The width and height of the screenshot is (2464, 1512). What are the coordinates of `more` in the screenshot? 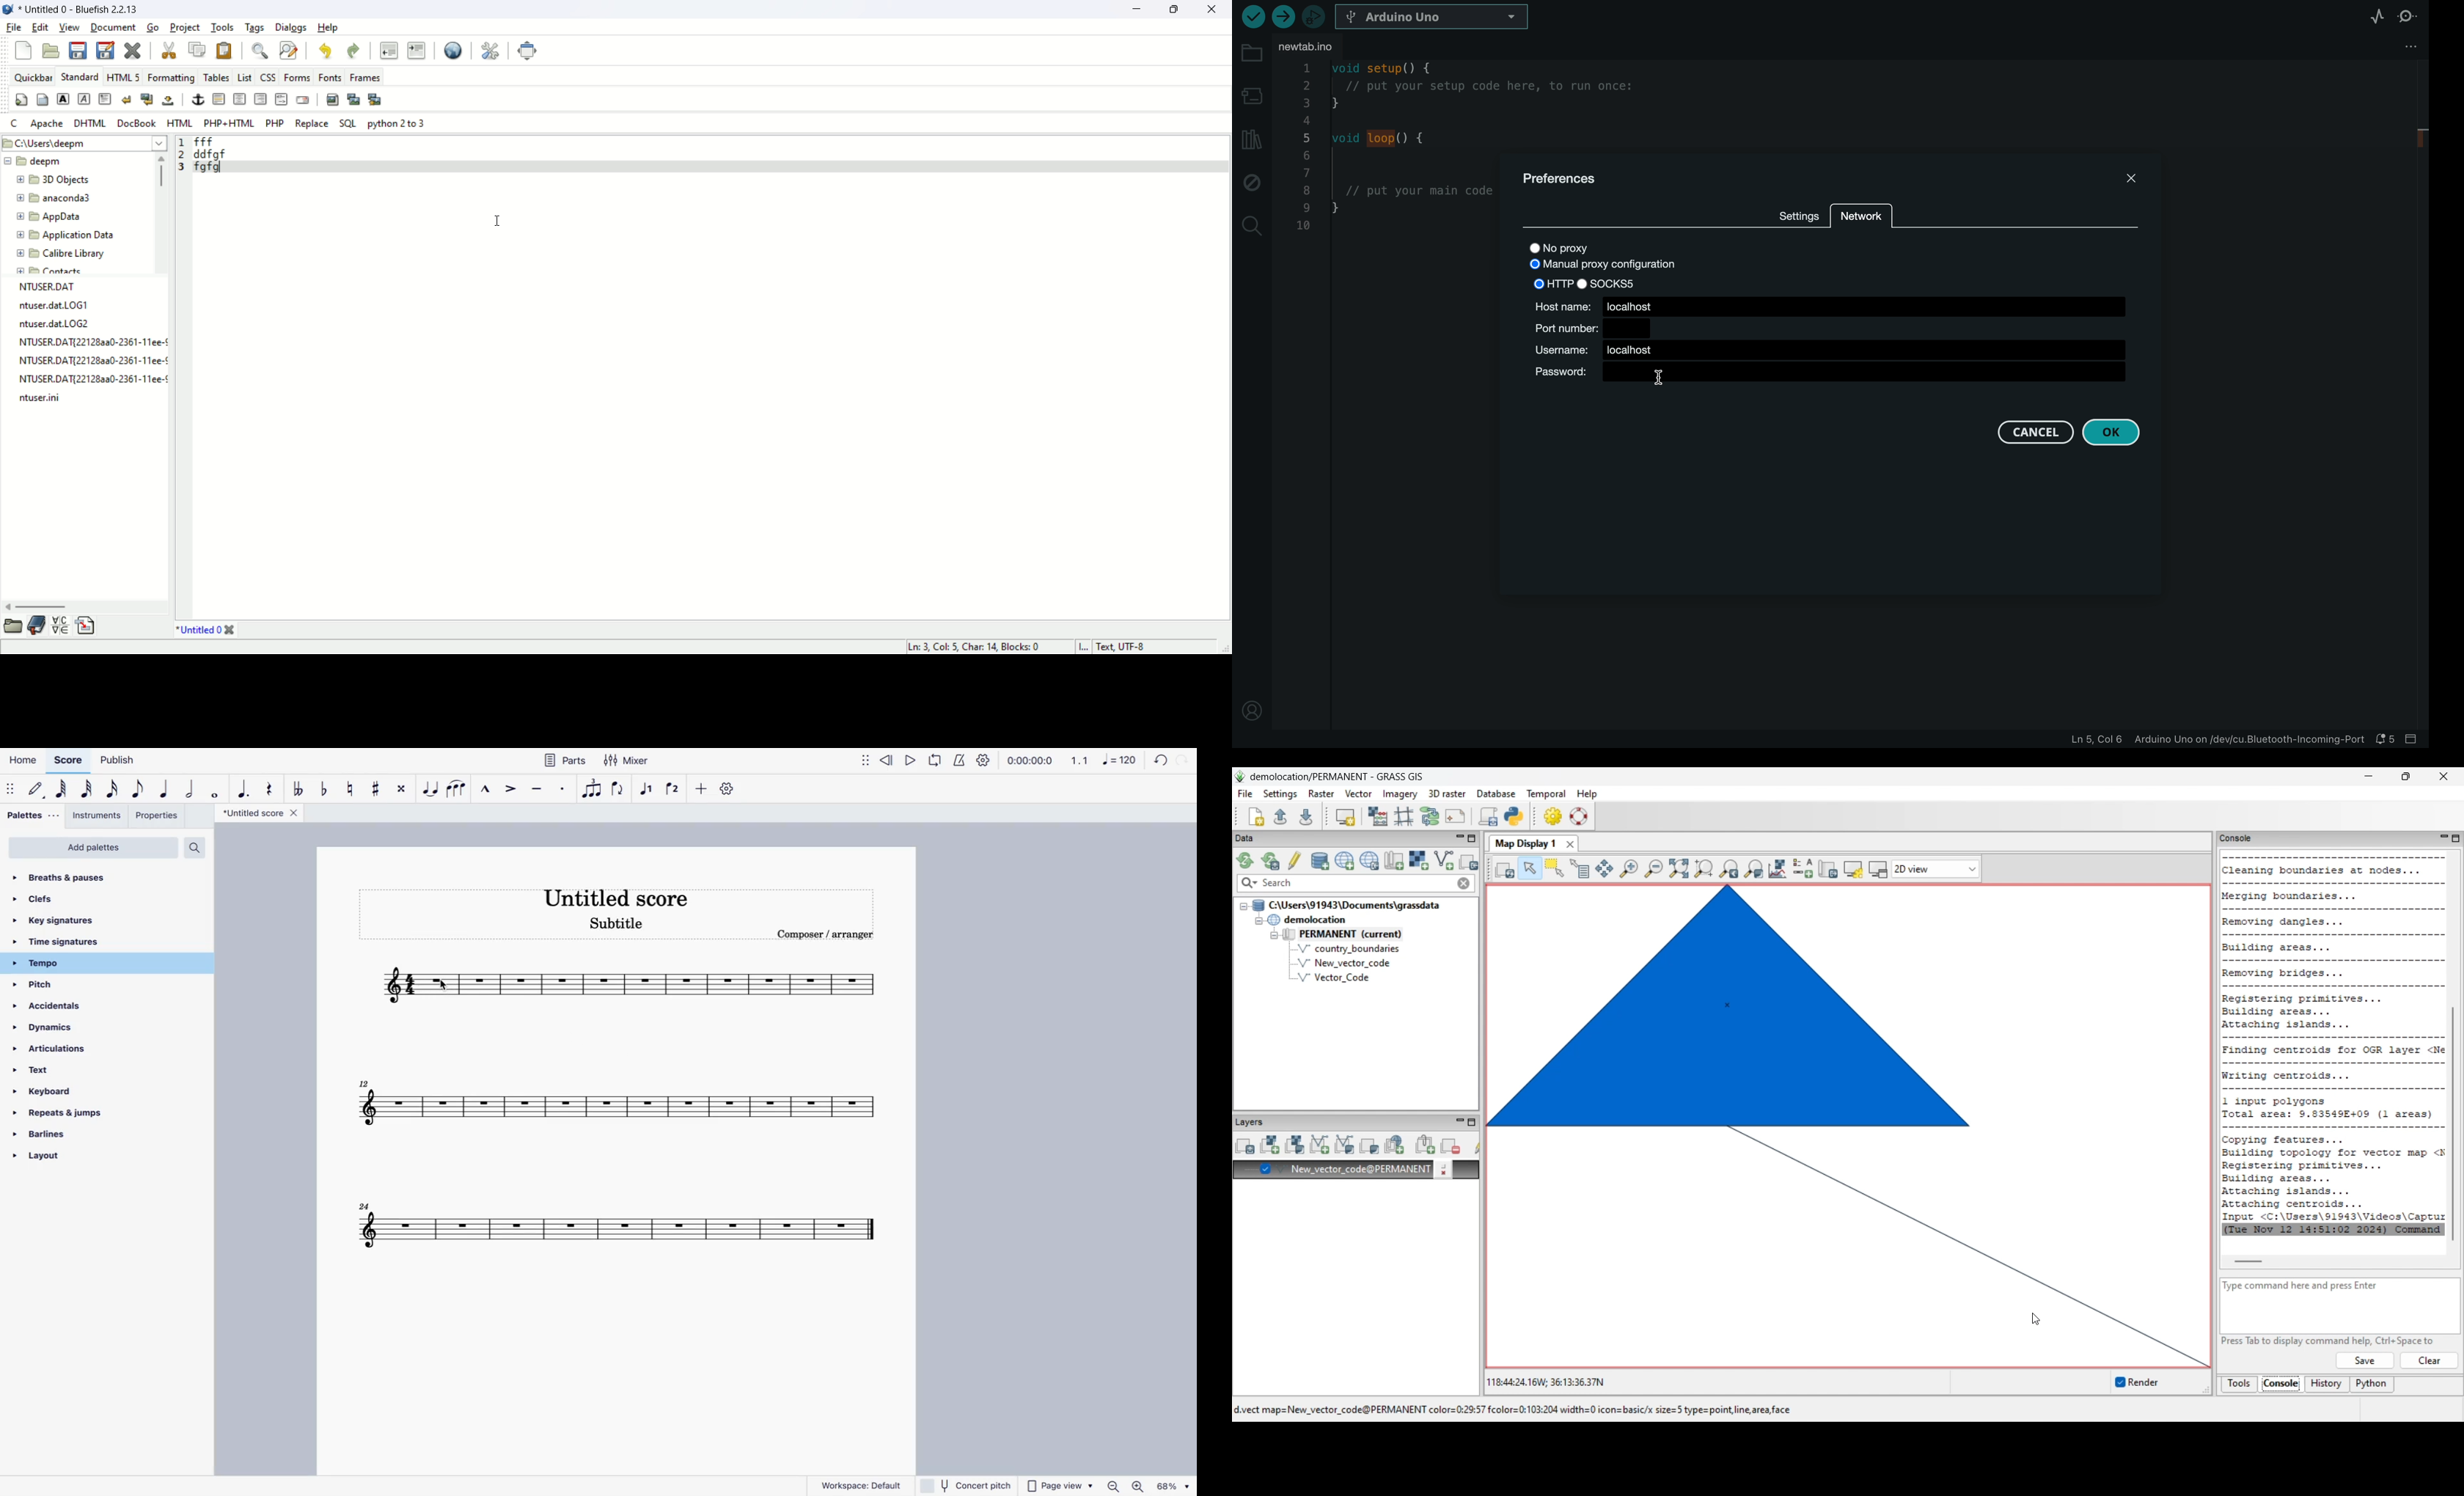 It's located at (702, 788).